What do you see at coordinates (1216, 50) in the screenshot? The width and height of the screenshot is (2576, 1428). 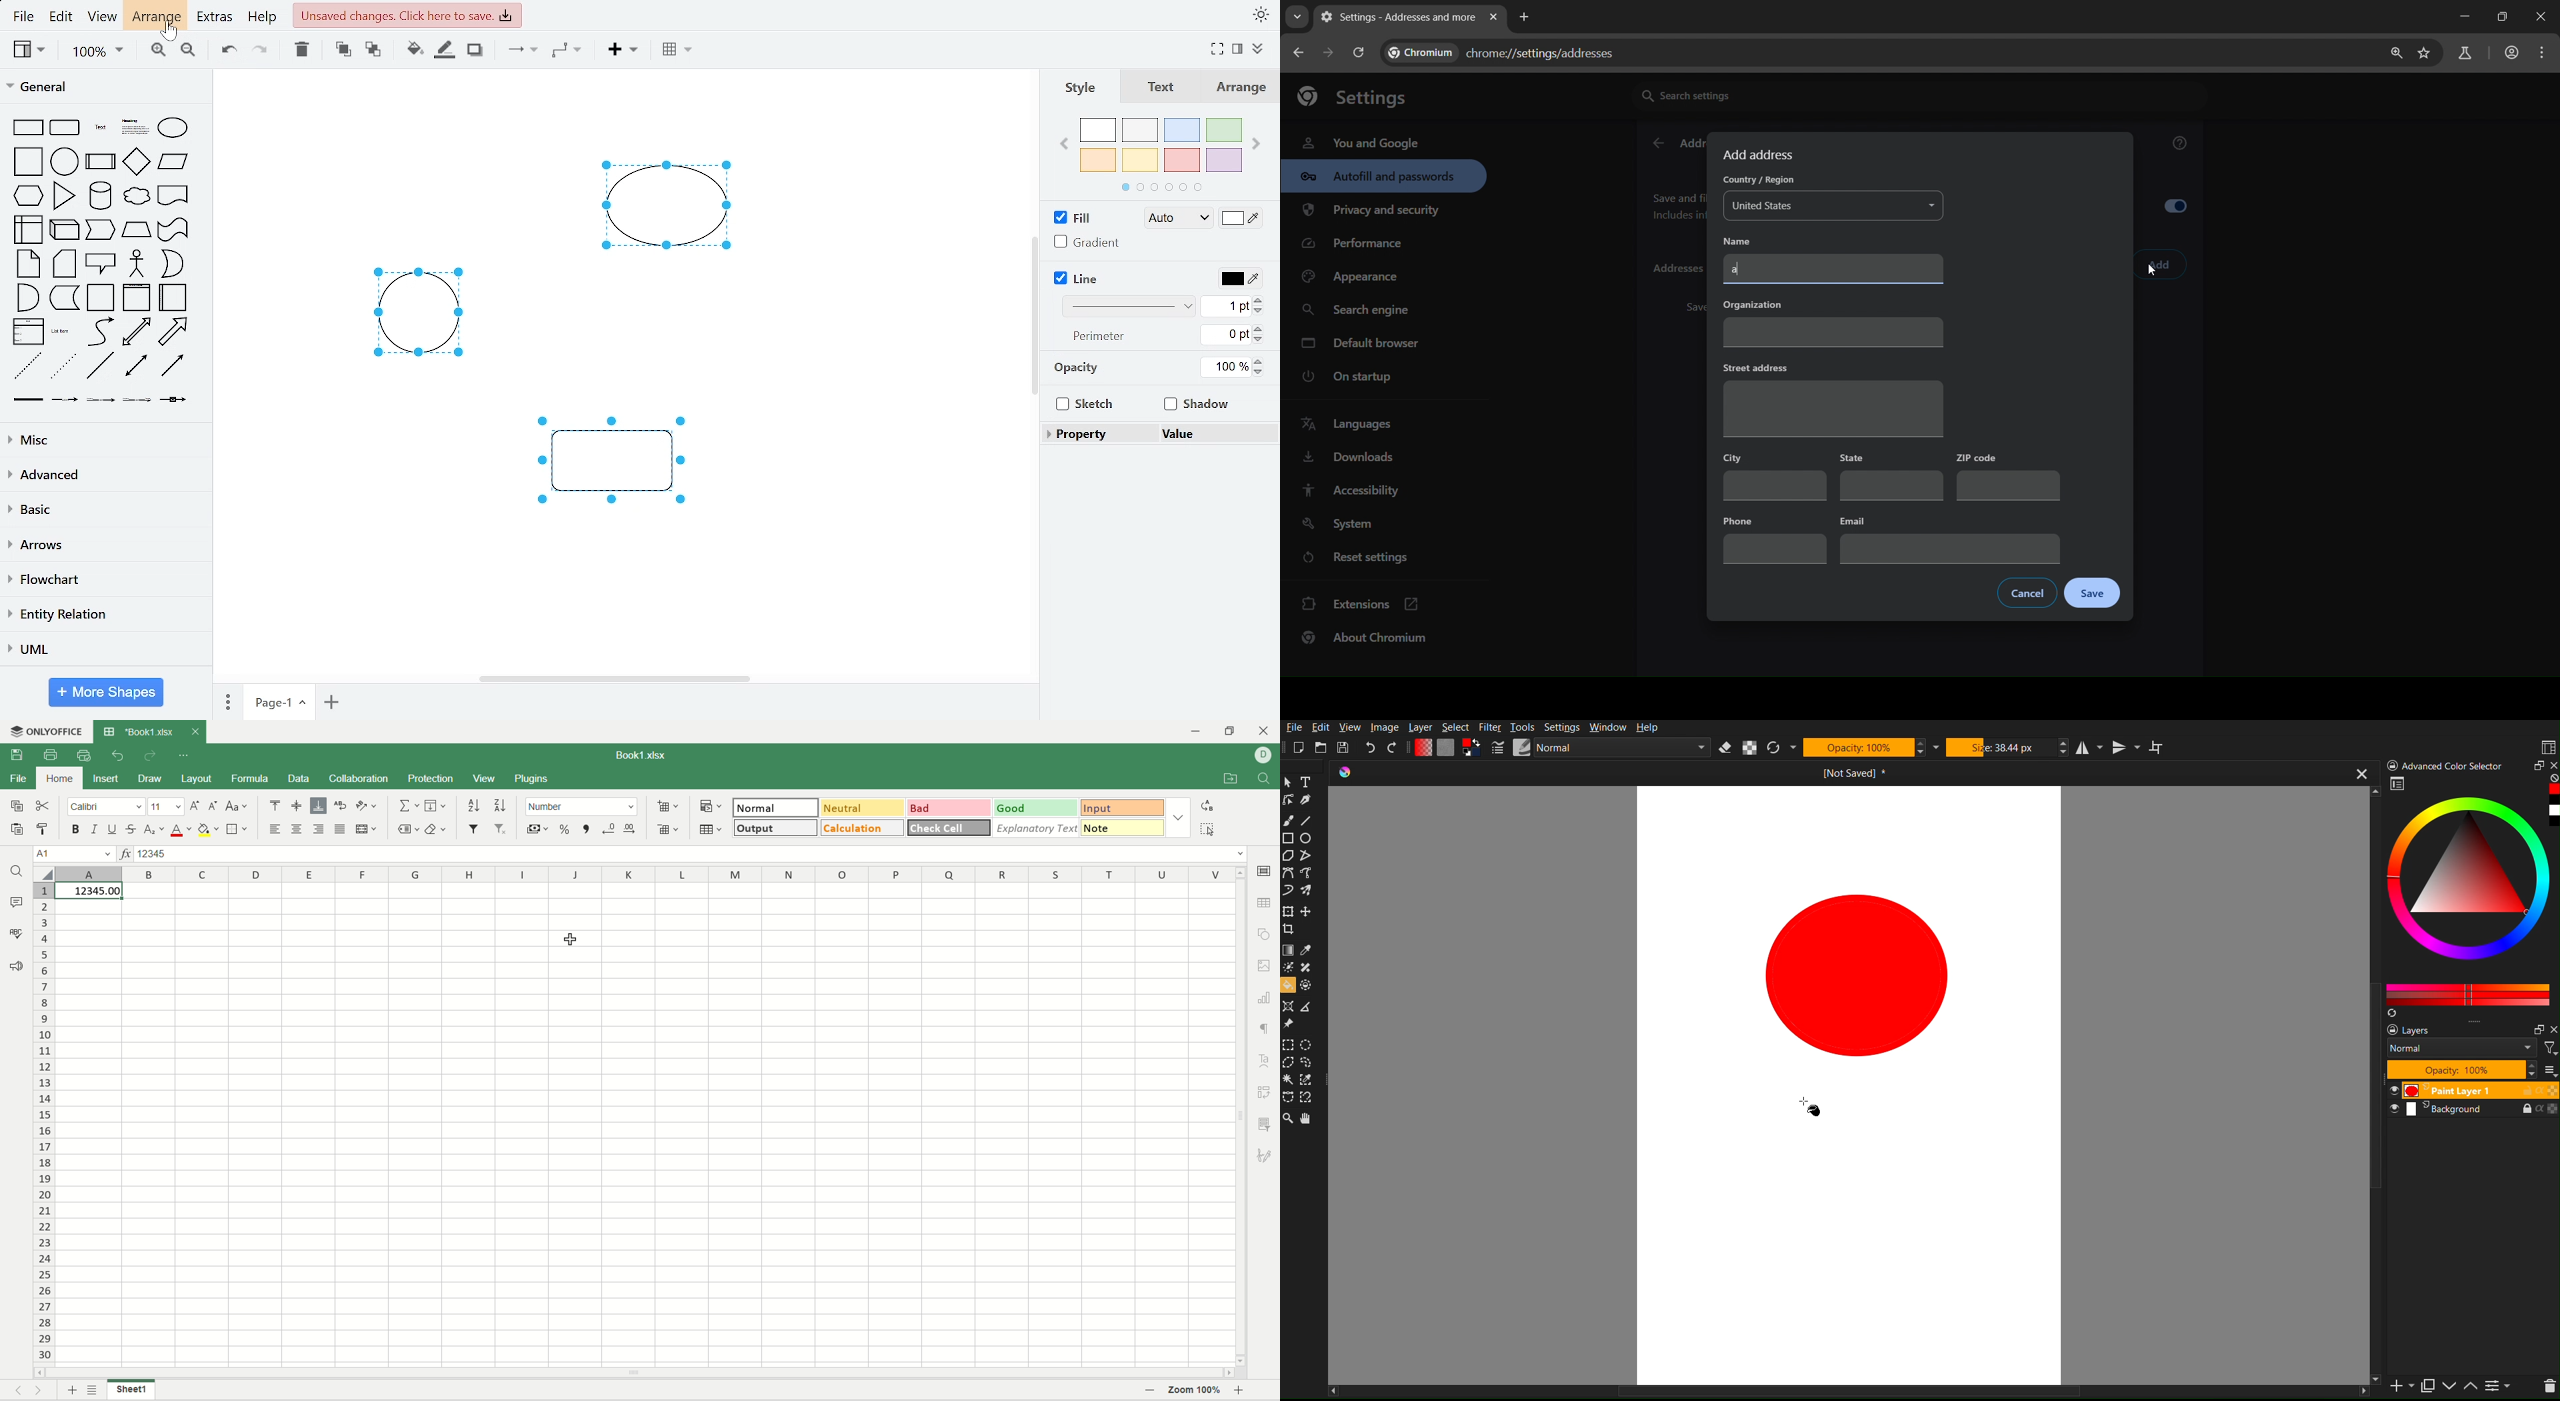 I see `full screen` at bounding box center [1216, 50].